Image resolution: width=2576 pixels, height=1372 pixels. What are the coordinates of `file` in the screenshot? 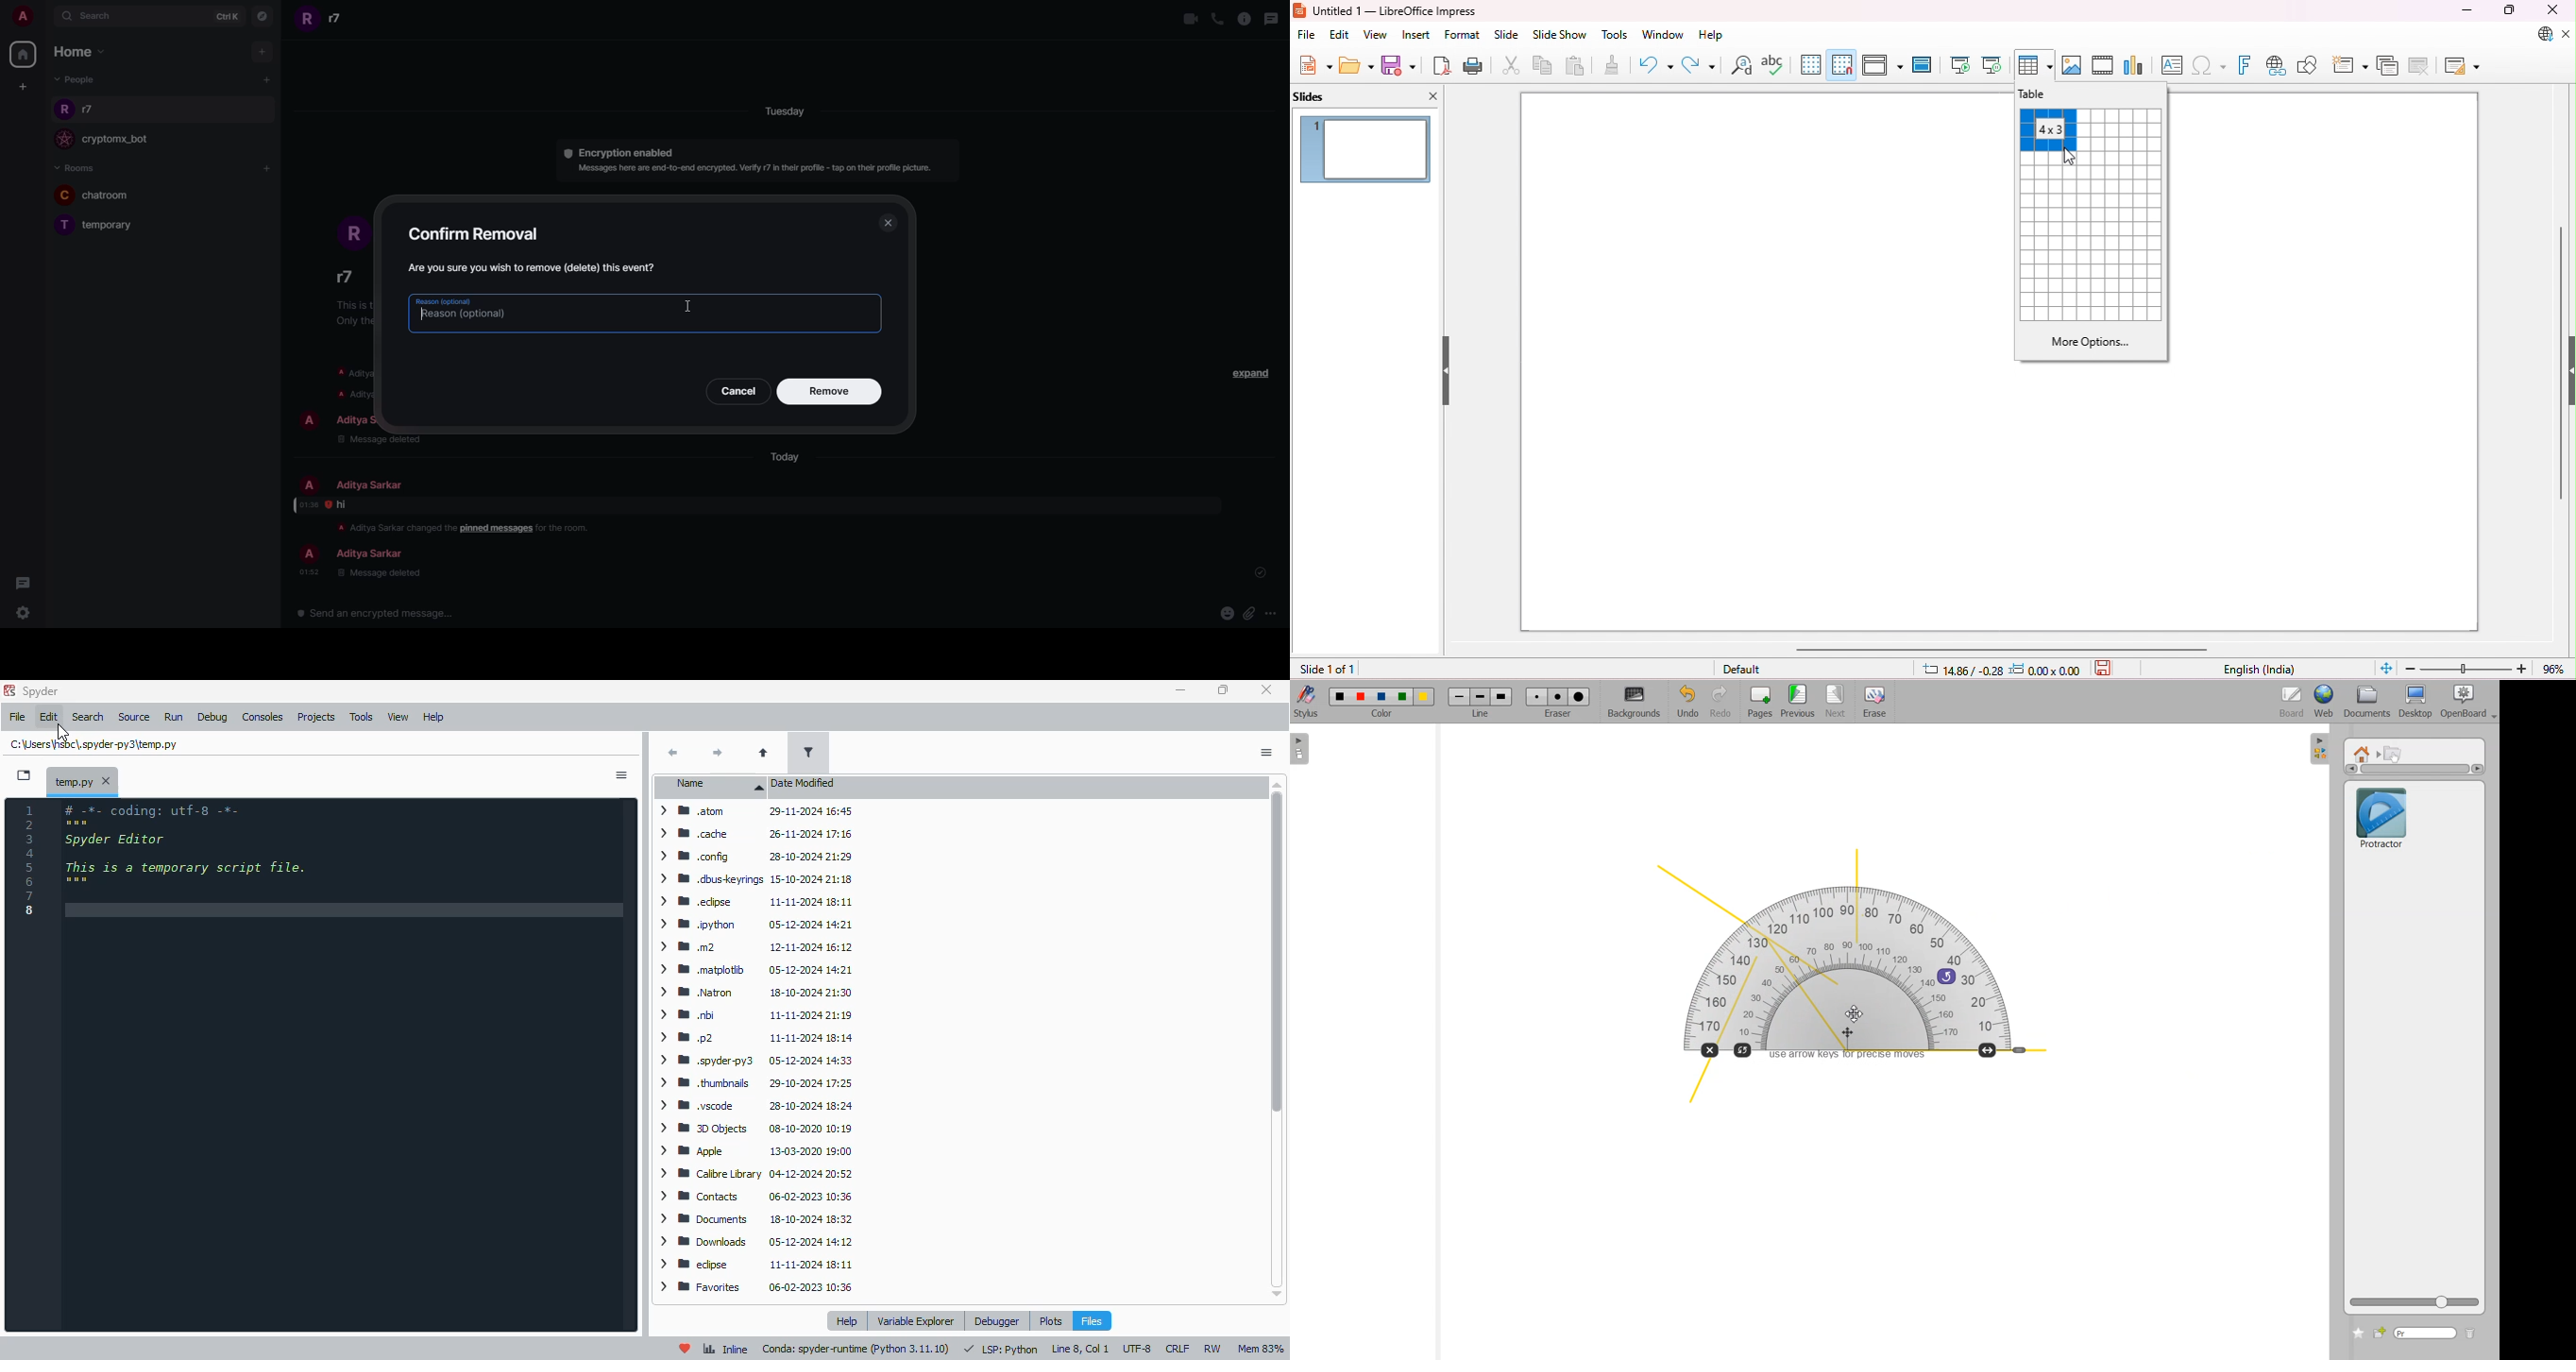 It's located at (18, 717).